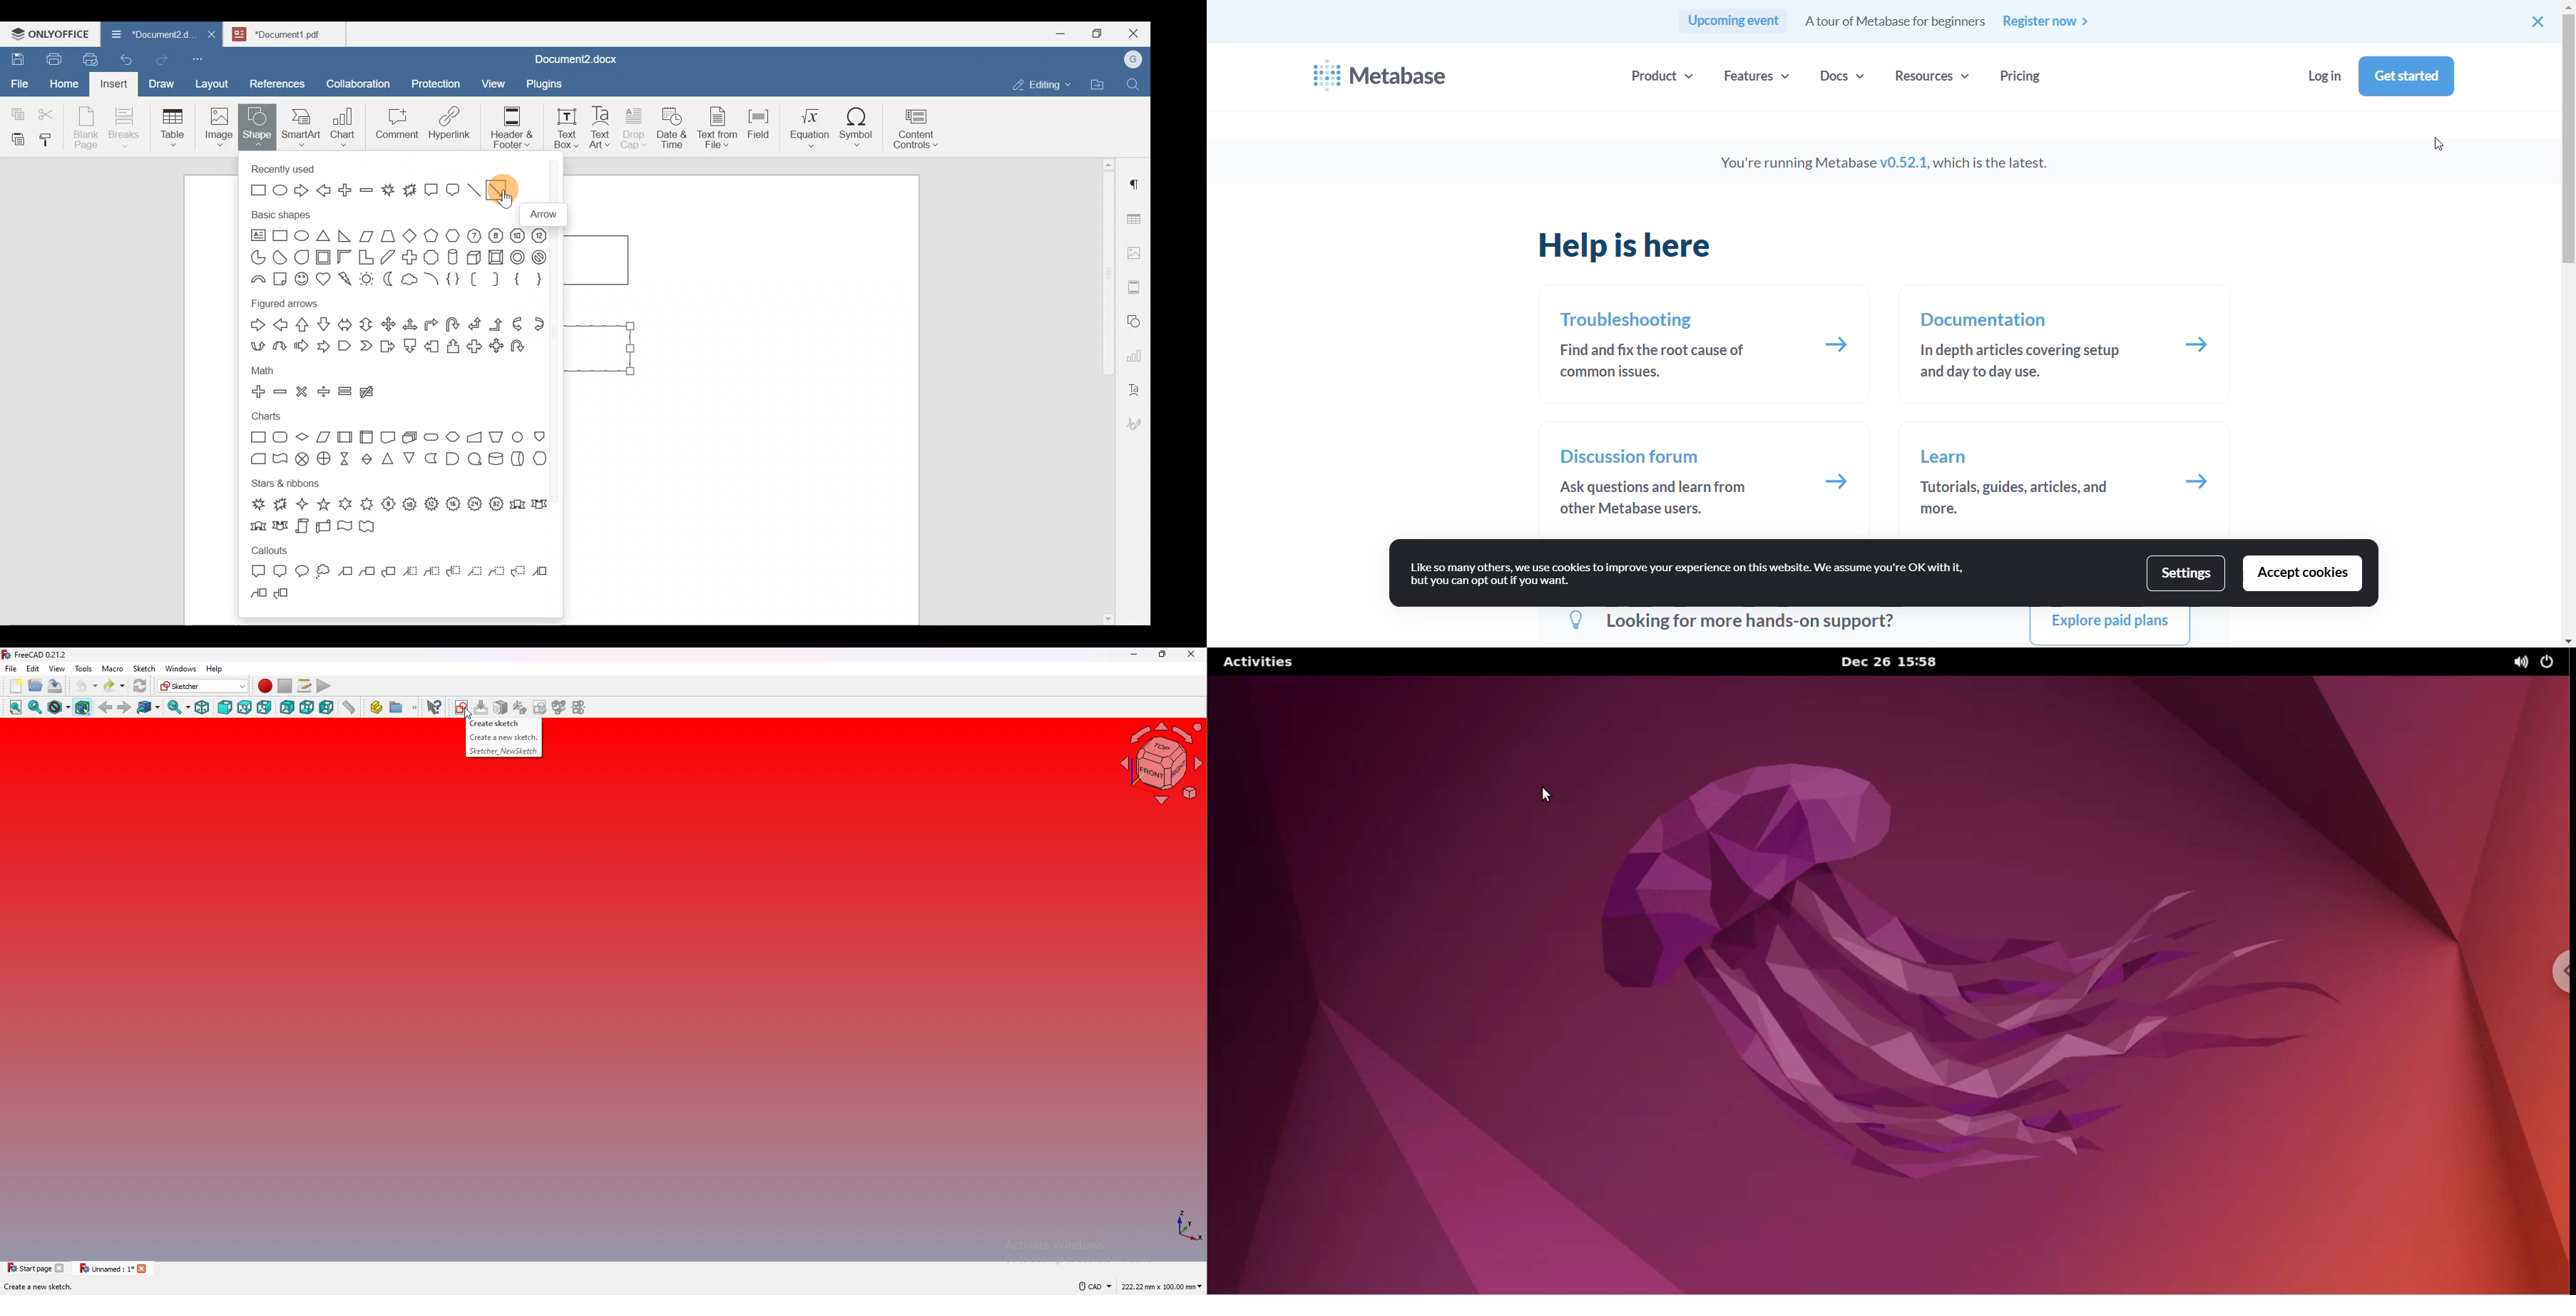  Describe the element at coordinates (20, 80) in the screenshot. I see `File` at that location.